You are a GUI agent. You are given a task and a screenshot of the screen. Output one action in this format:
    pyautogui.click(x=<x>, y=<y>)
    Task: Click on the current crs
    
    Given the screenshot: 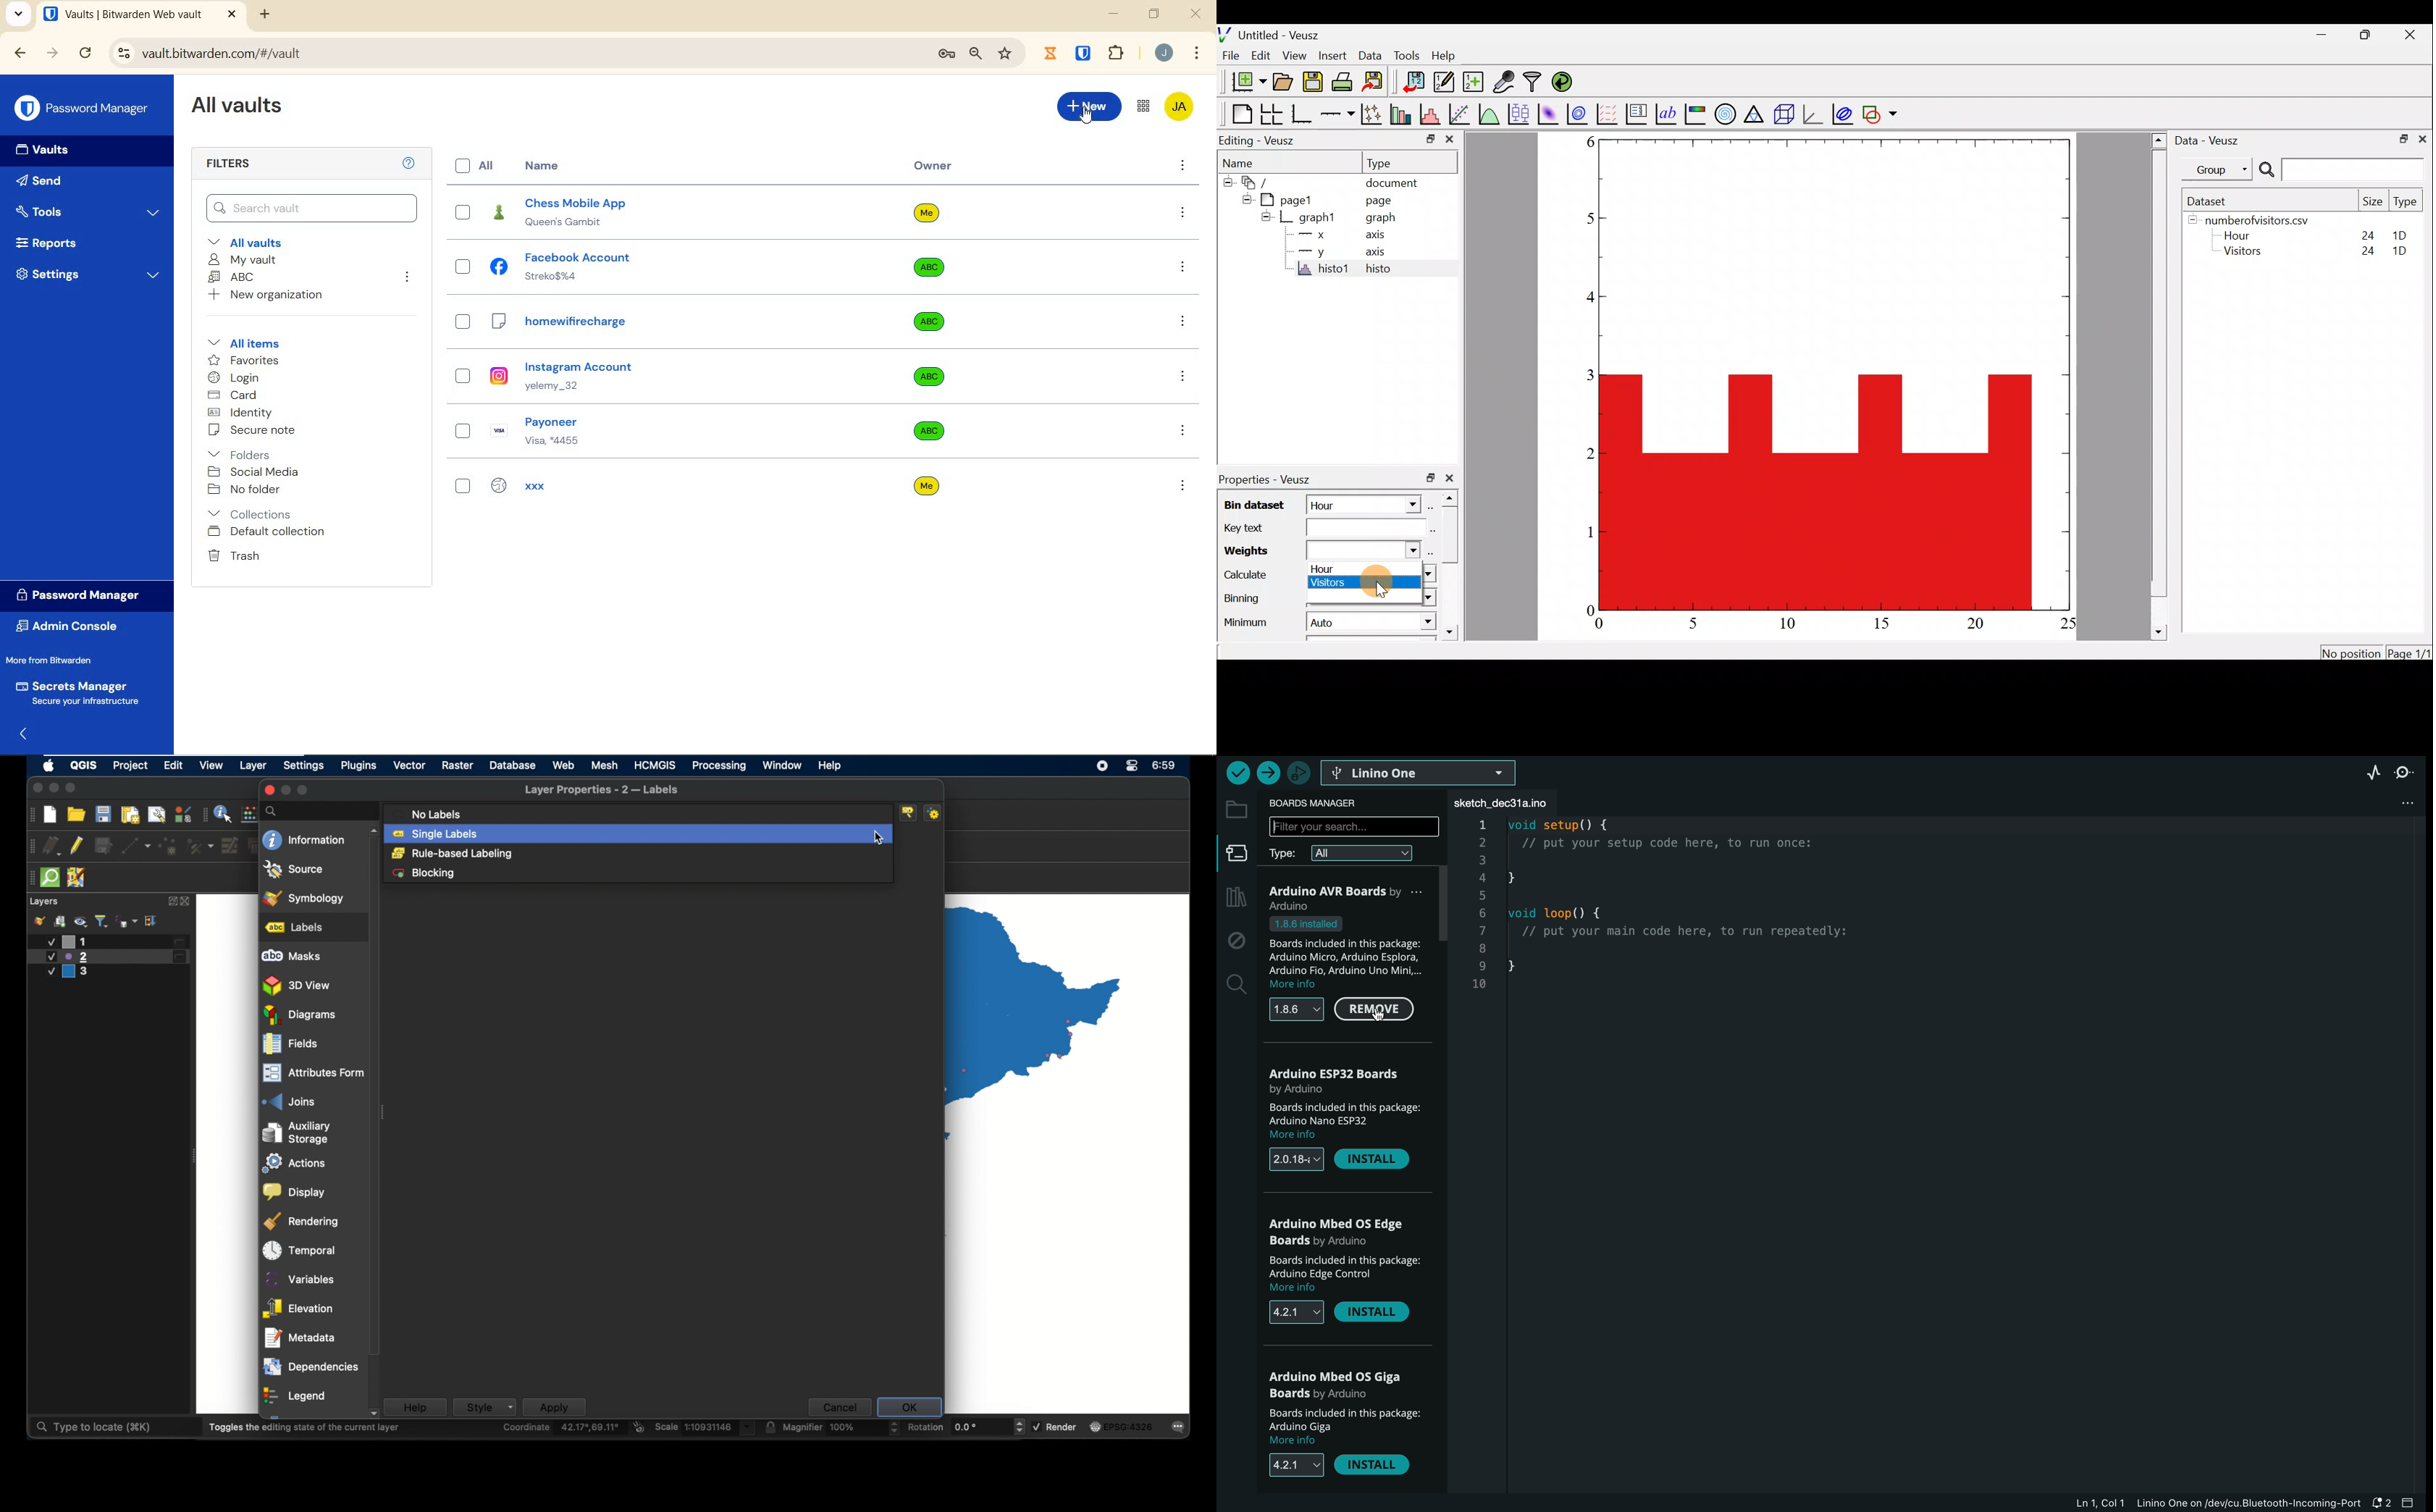 What is the action you would take?
    pyautogui.click(x=1122, y=1426)
    